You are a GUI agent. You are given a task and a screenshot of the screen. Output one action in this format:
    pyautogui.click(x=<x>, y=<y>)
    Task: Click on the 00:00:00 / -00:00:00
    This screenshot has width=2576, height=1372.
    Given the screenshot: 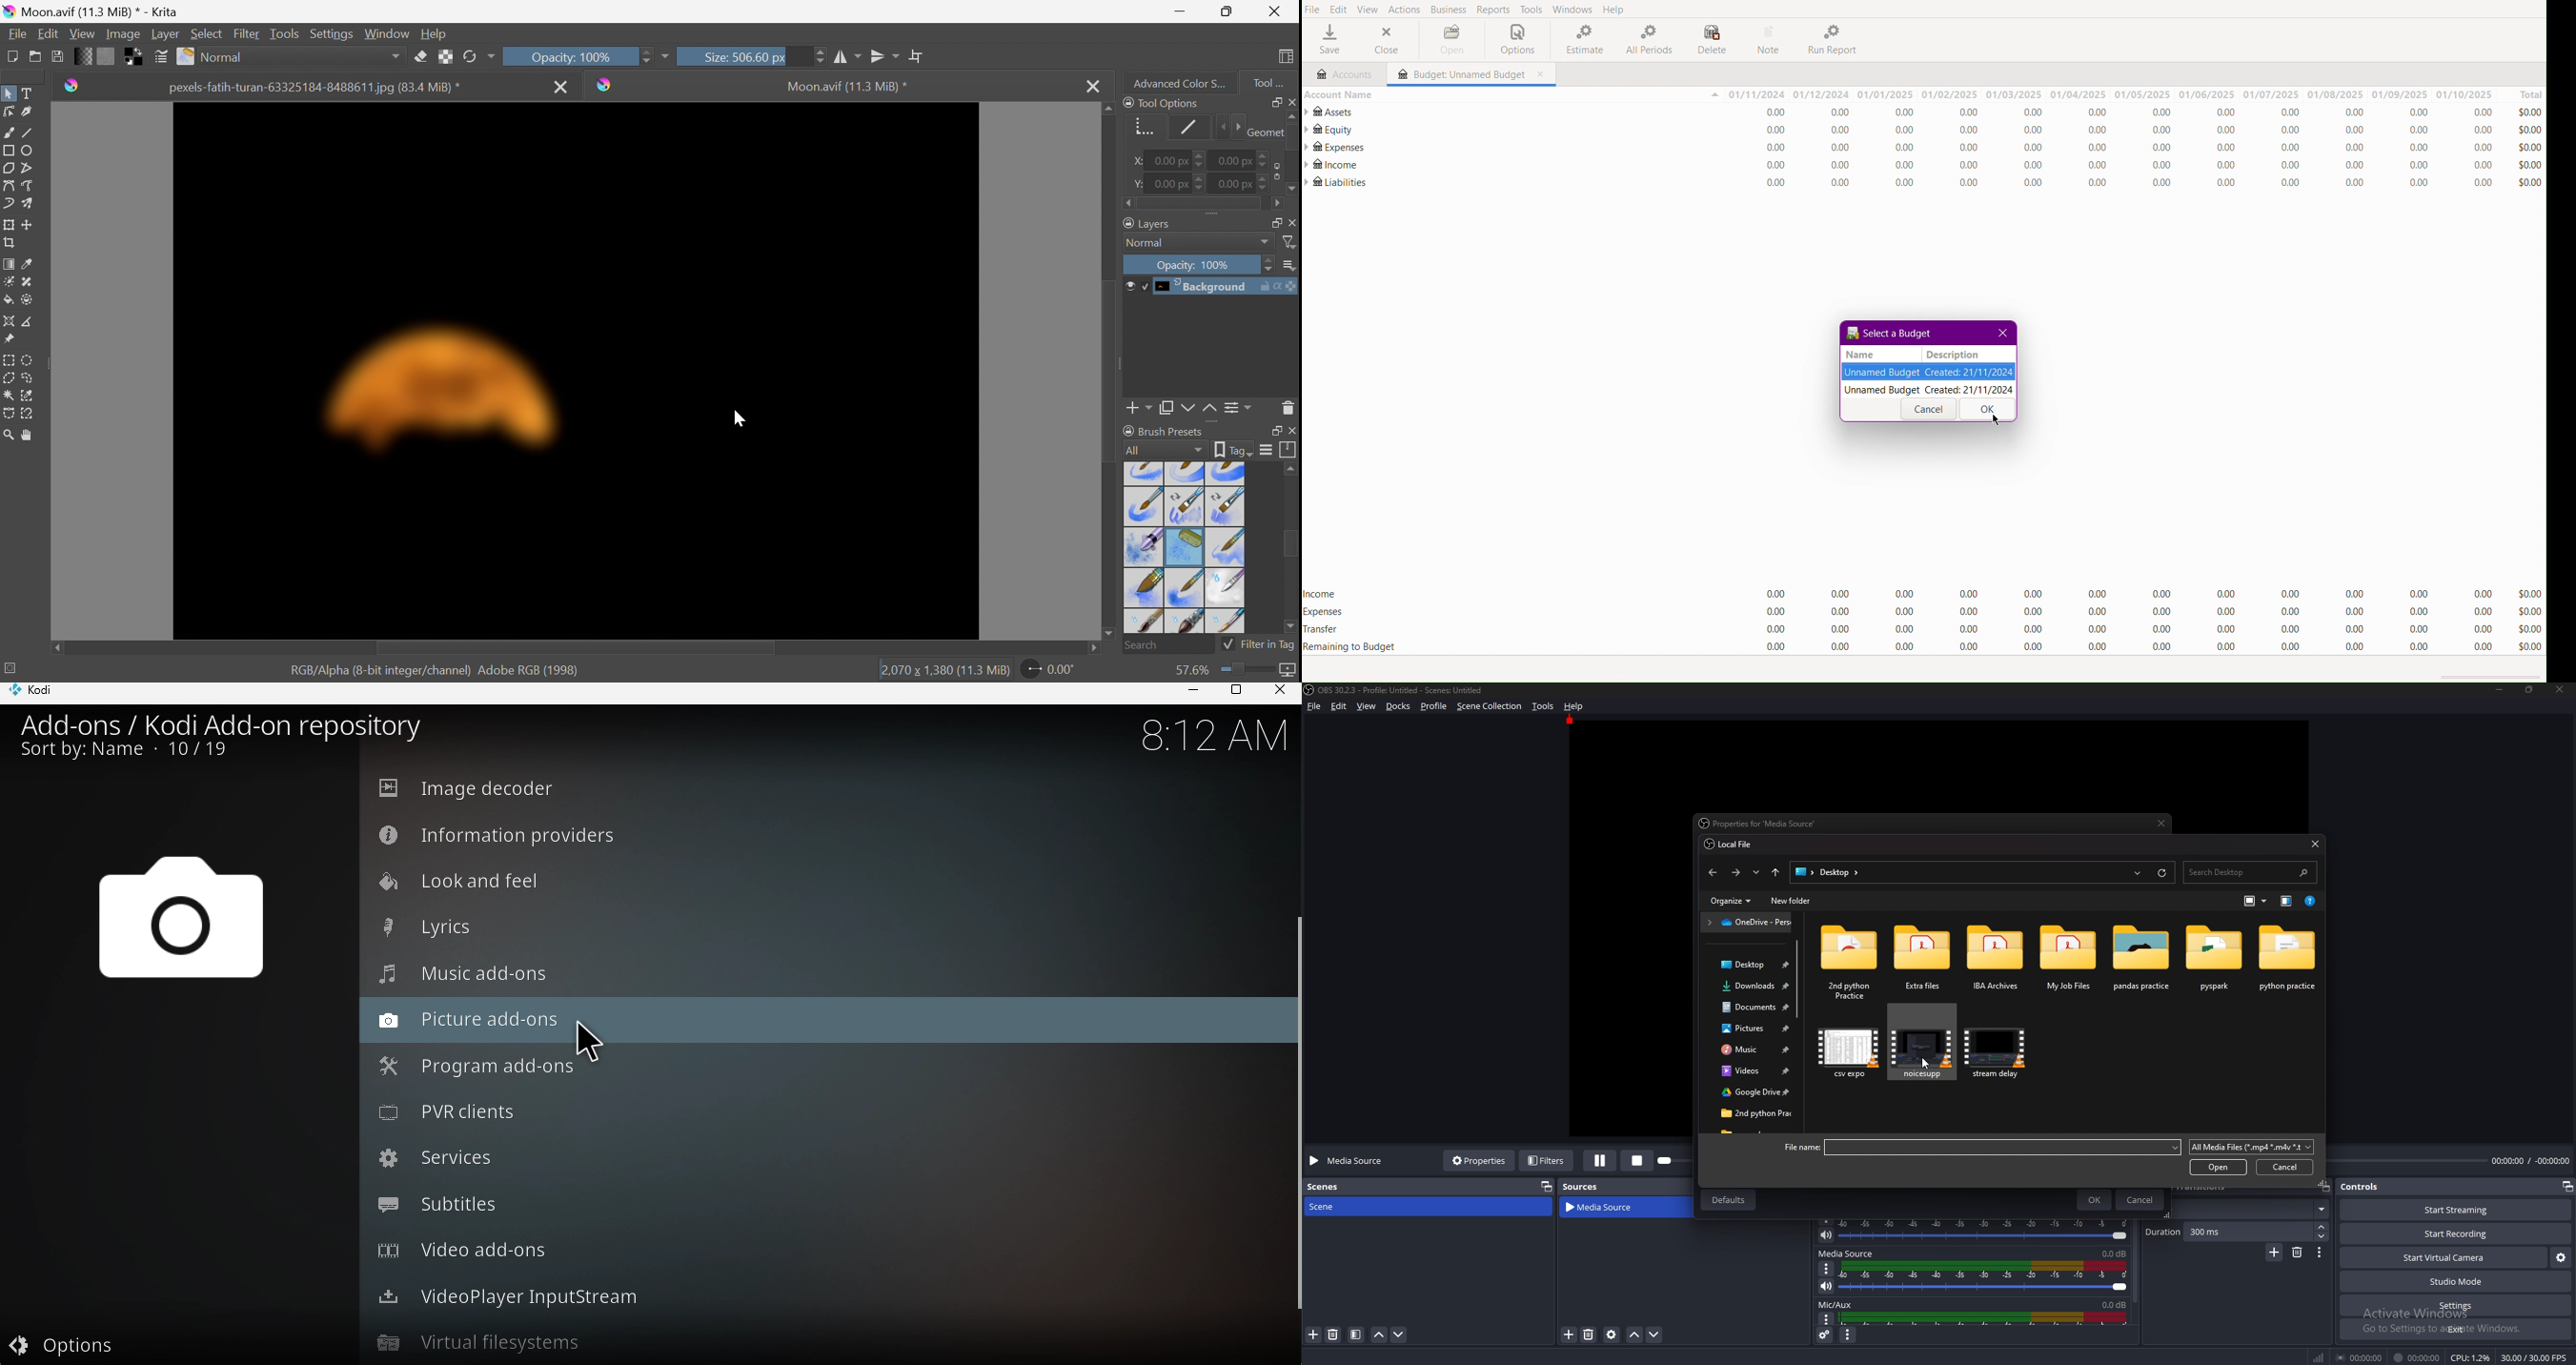 What is the action you would take?
    pyautogui.click(x=2531, y=1160)
    